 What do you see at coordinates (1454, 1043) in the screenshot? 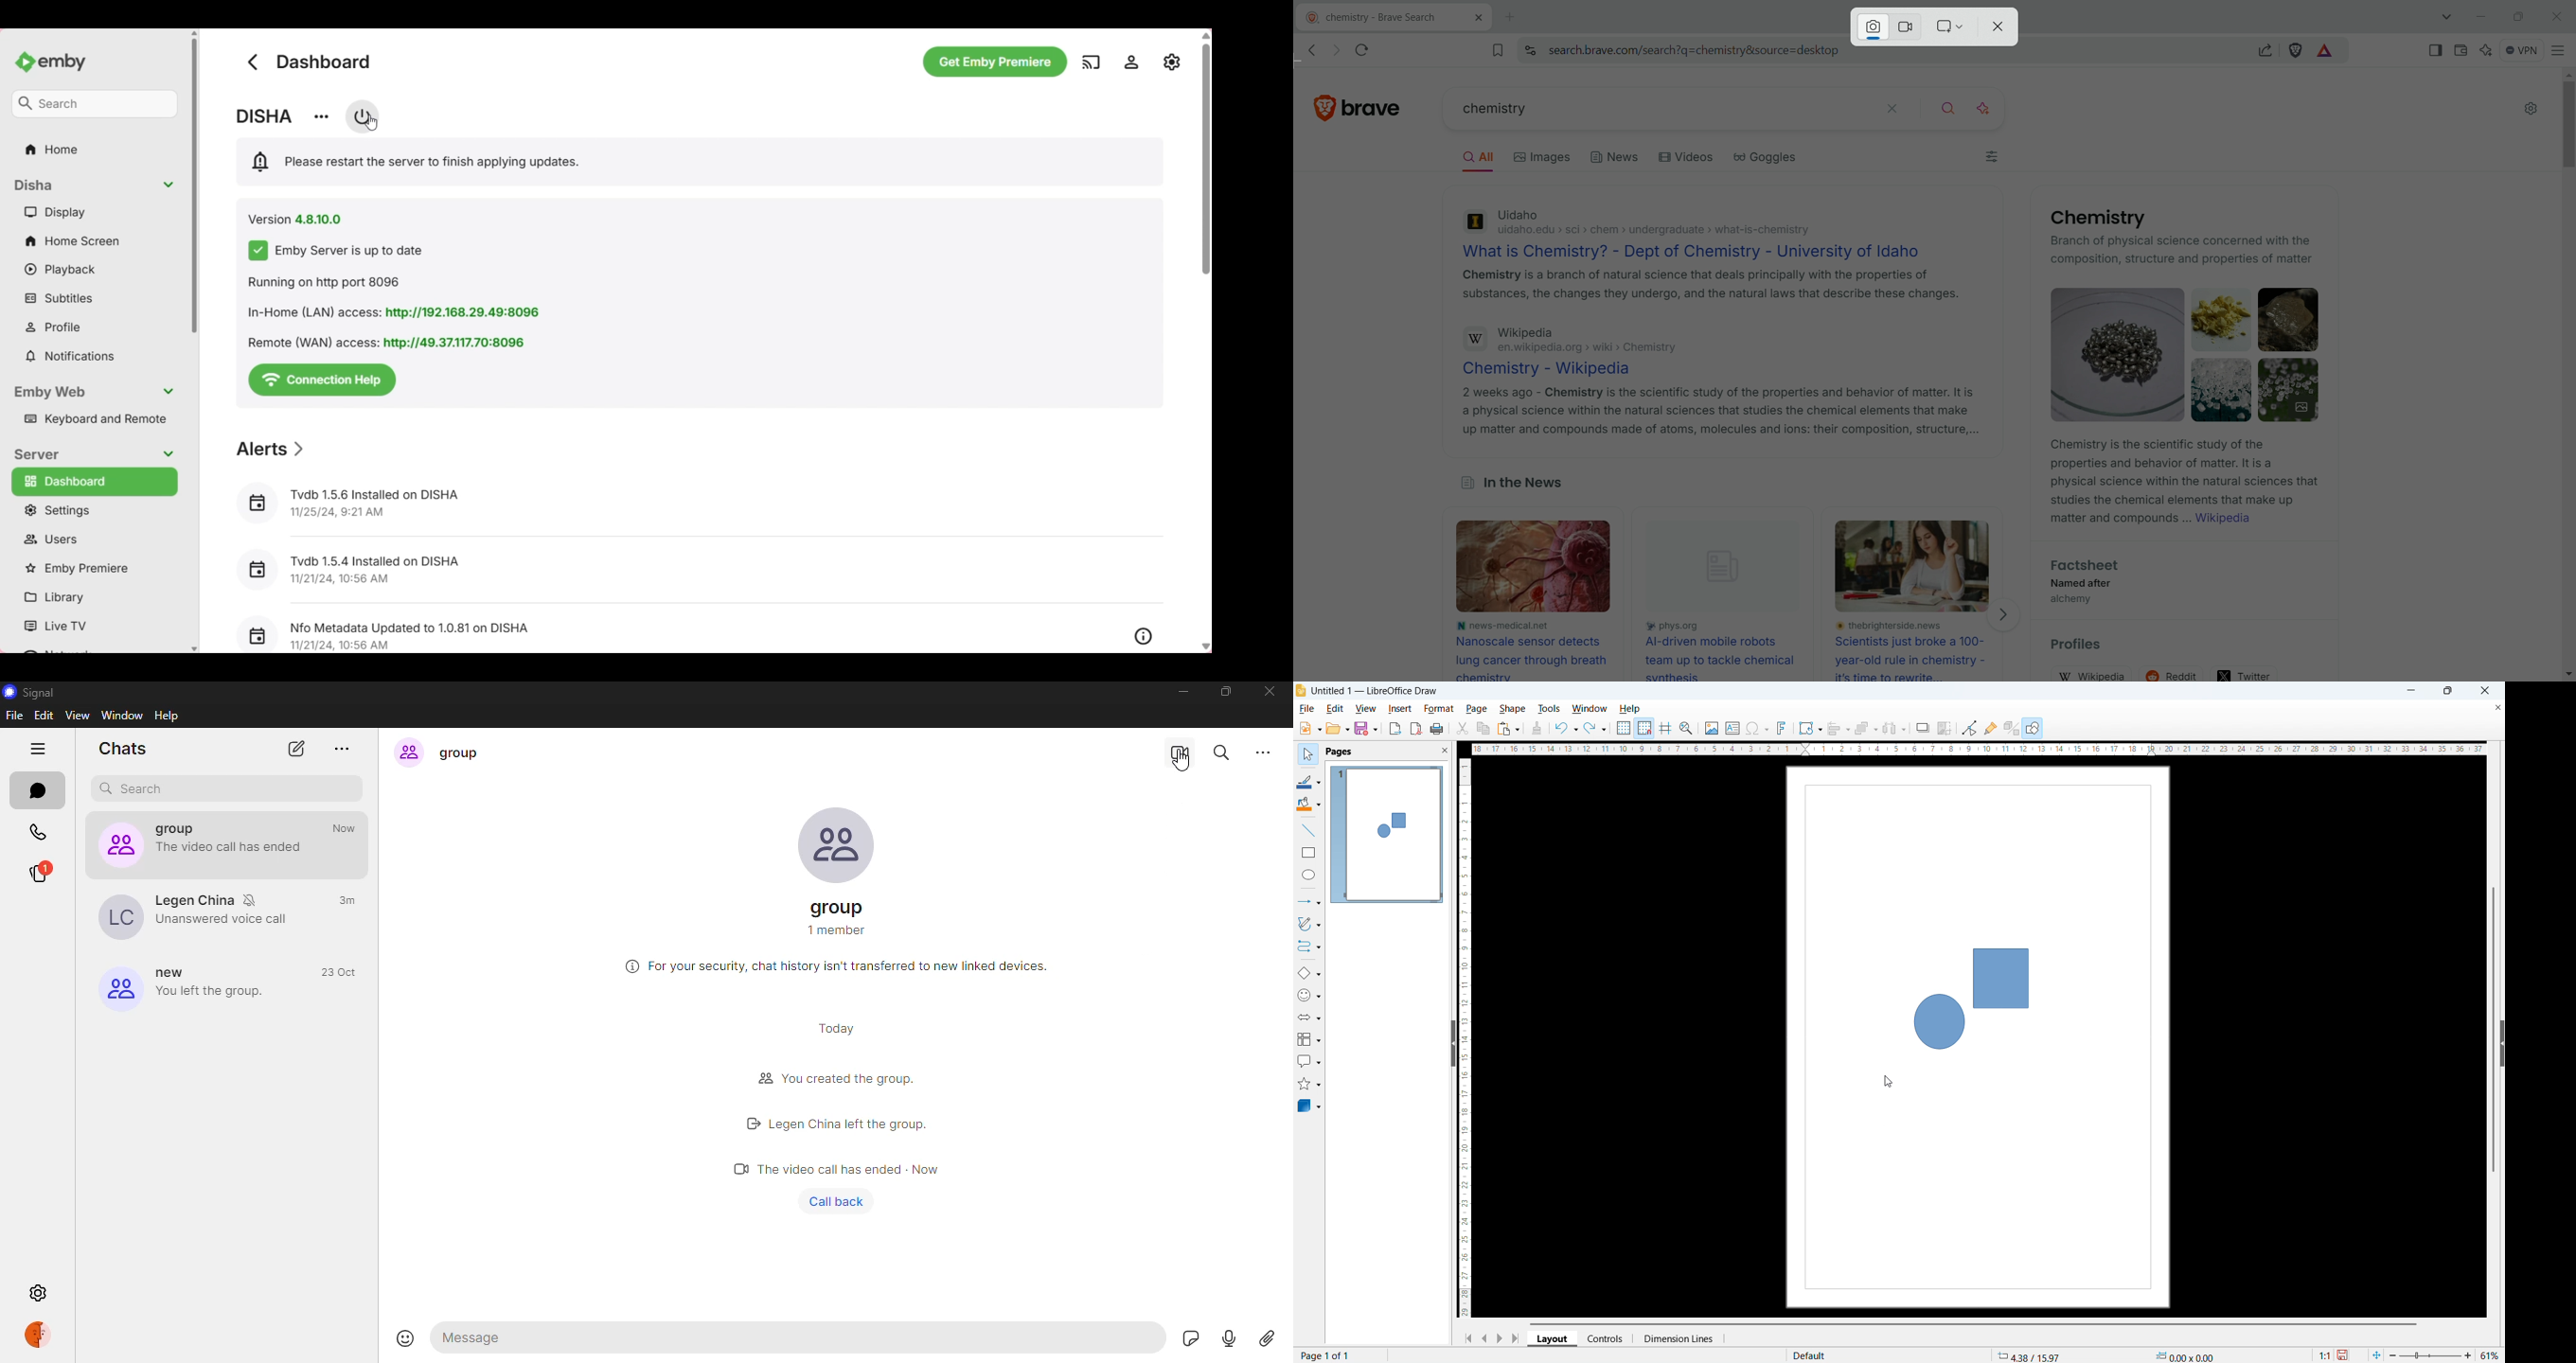
I see `hide pane` at bounding box center [1454, 1043].